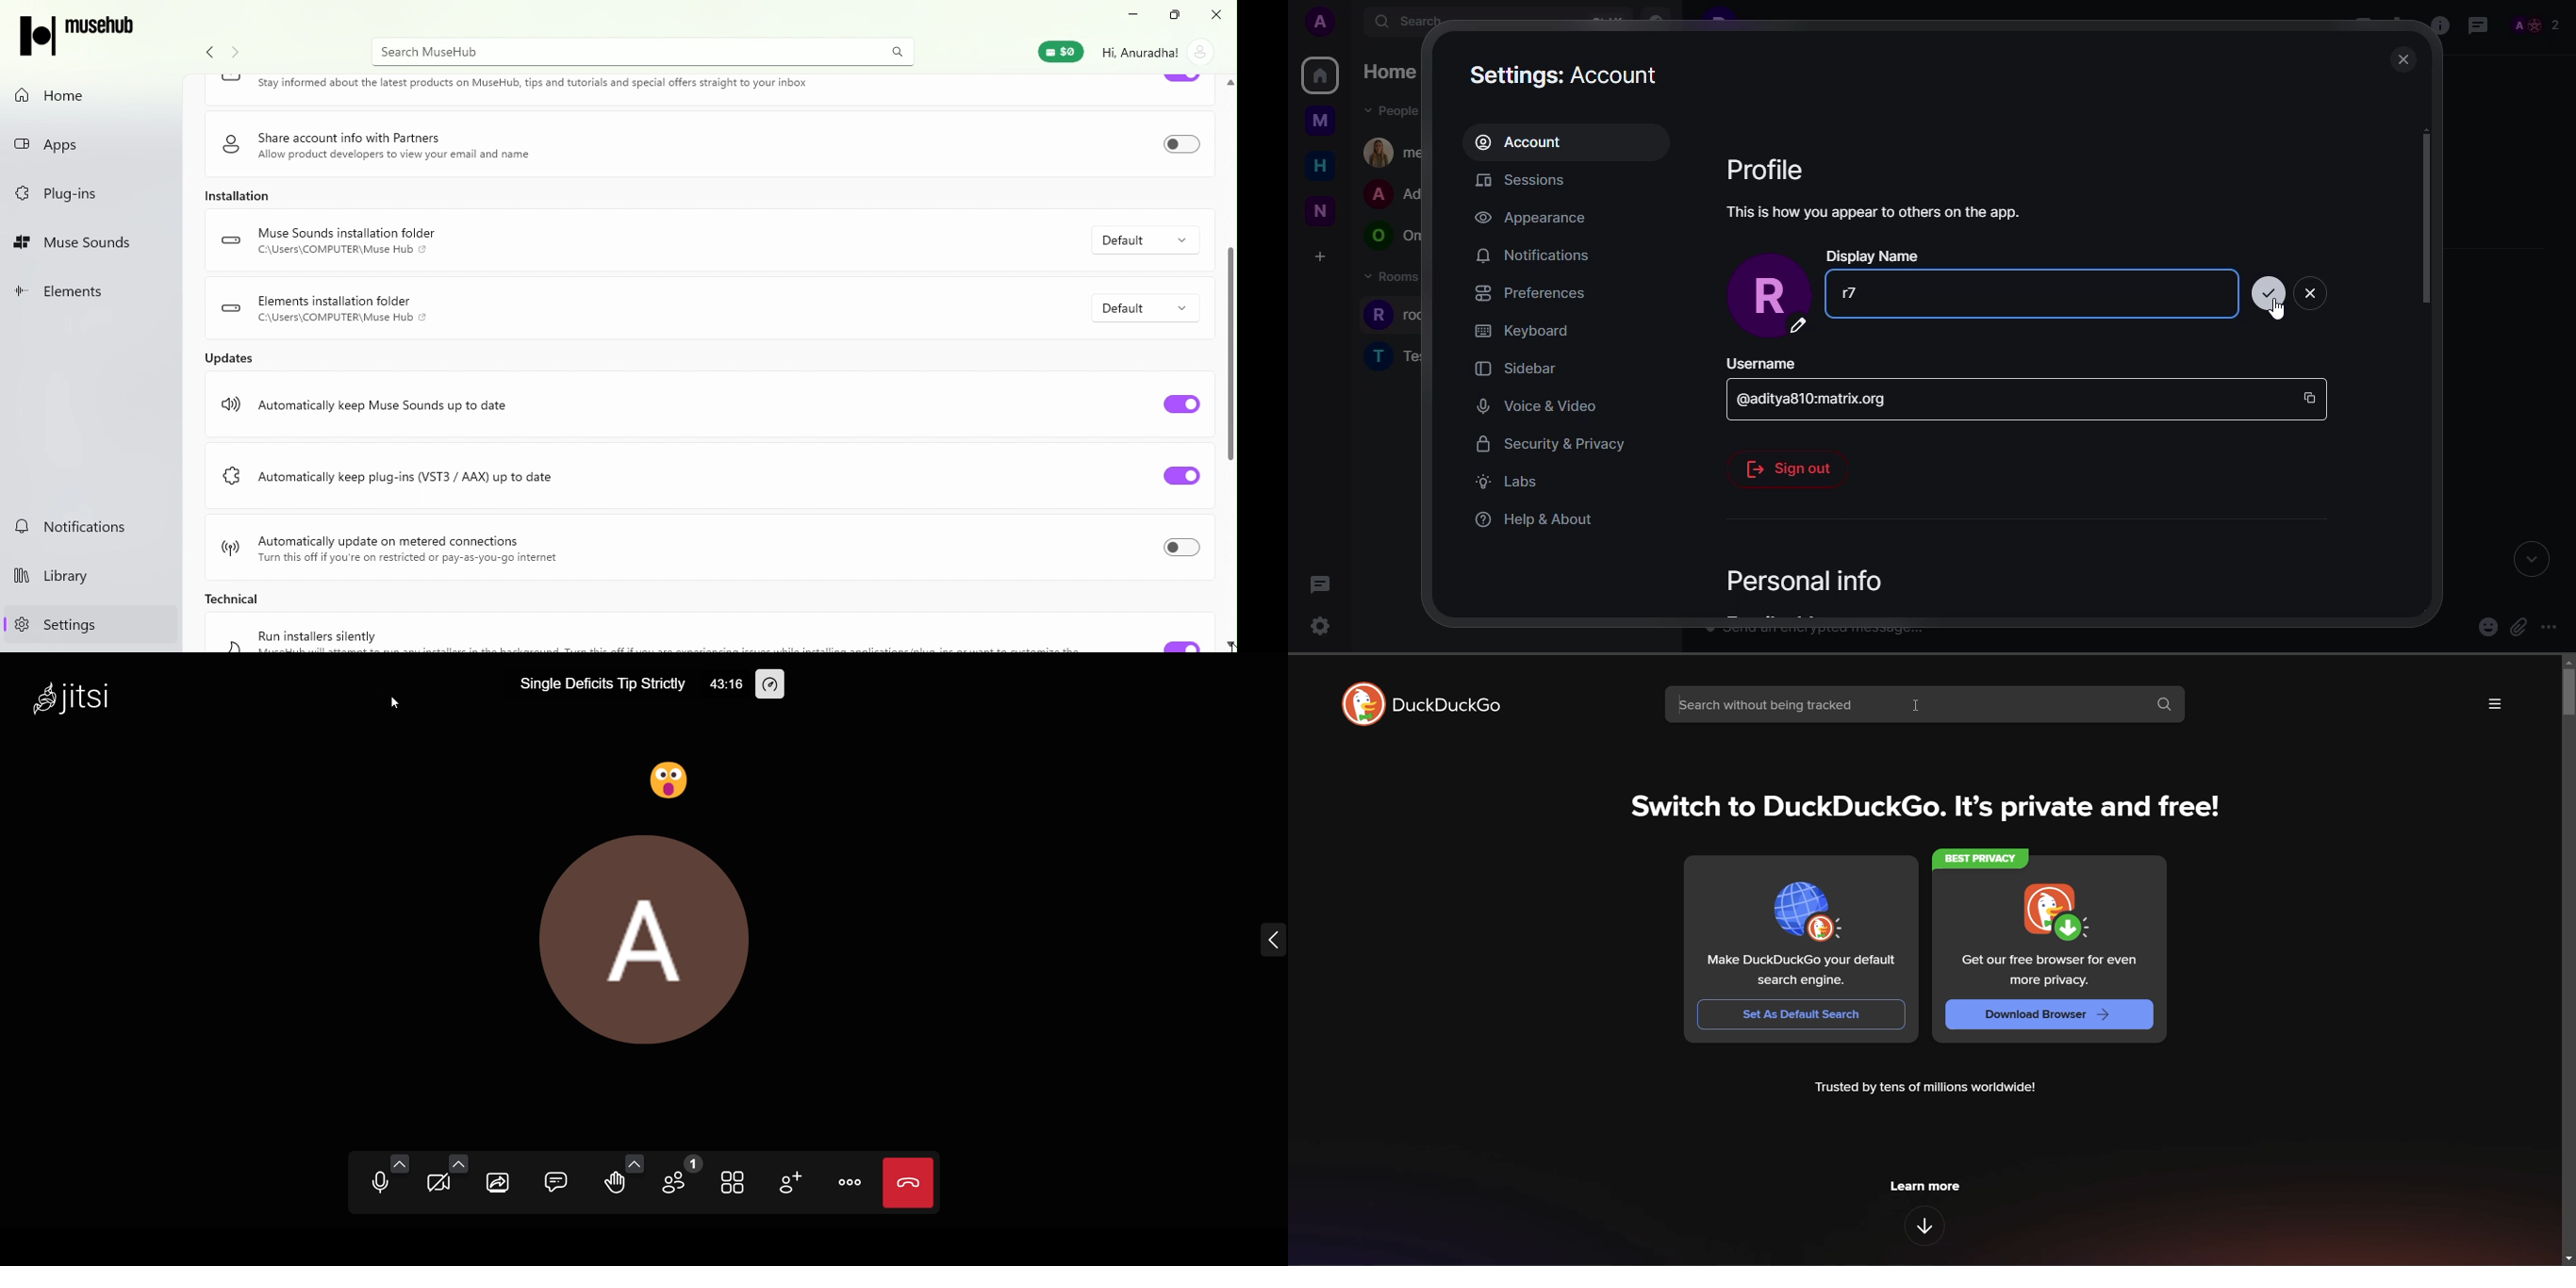  I want to click on threads, so click(2478, 25).